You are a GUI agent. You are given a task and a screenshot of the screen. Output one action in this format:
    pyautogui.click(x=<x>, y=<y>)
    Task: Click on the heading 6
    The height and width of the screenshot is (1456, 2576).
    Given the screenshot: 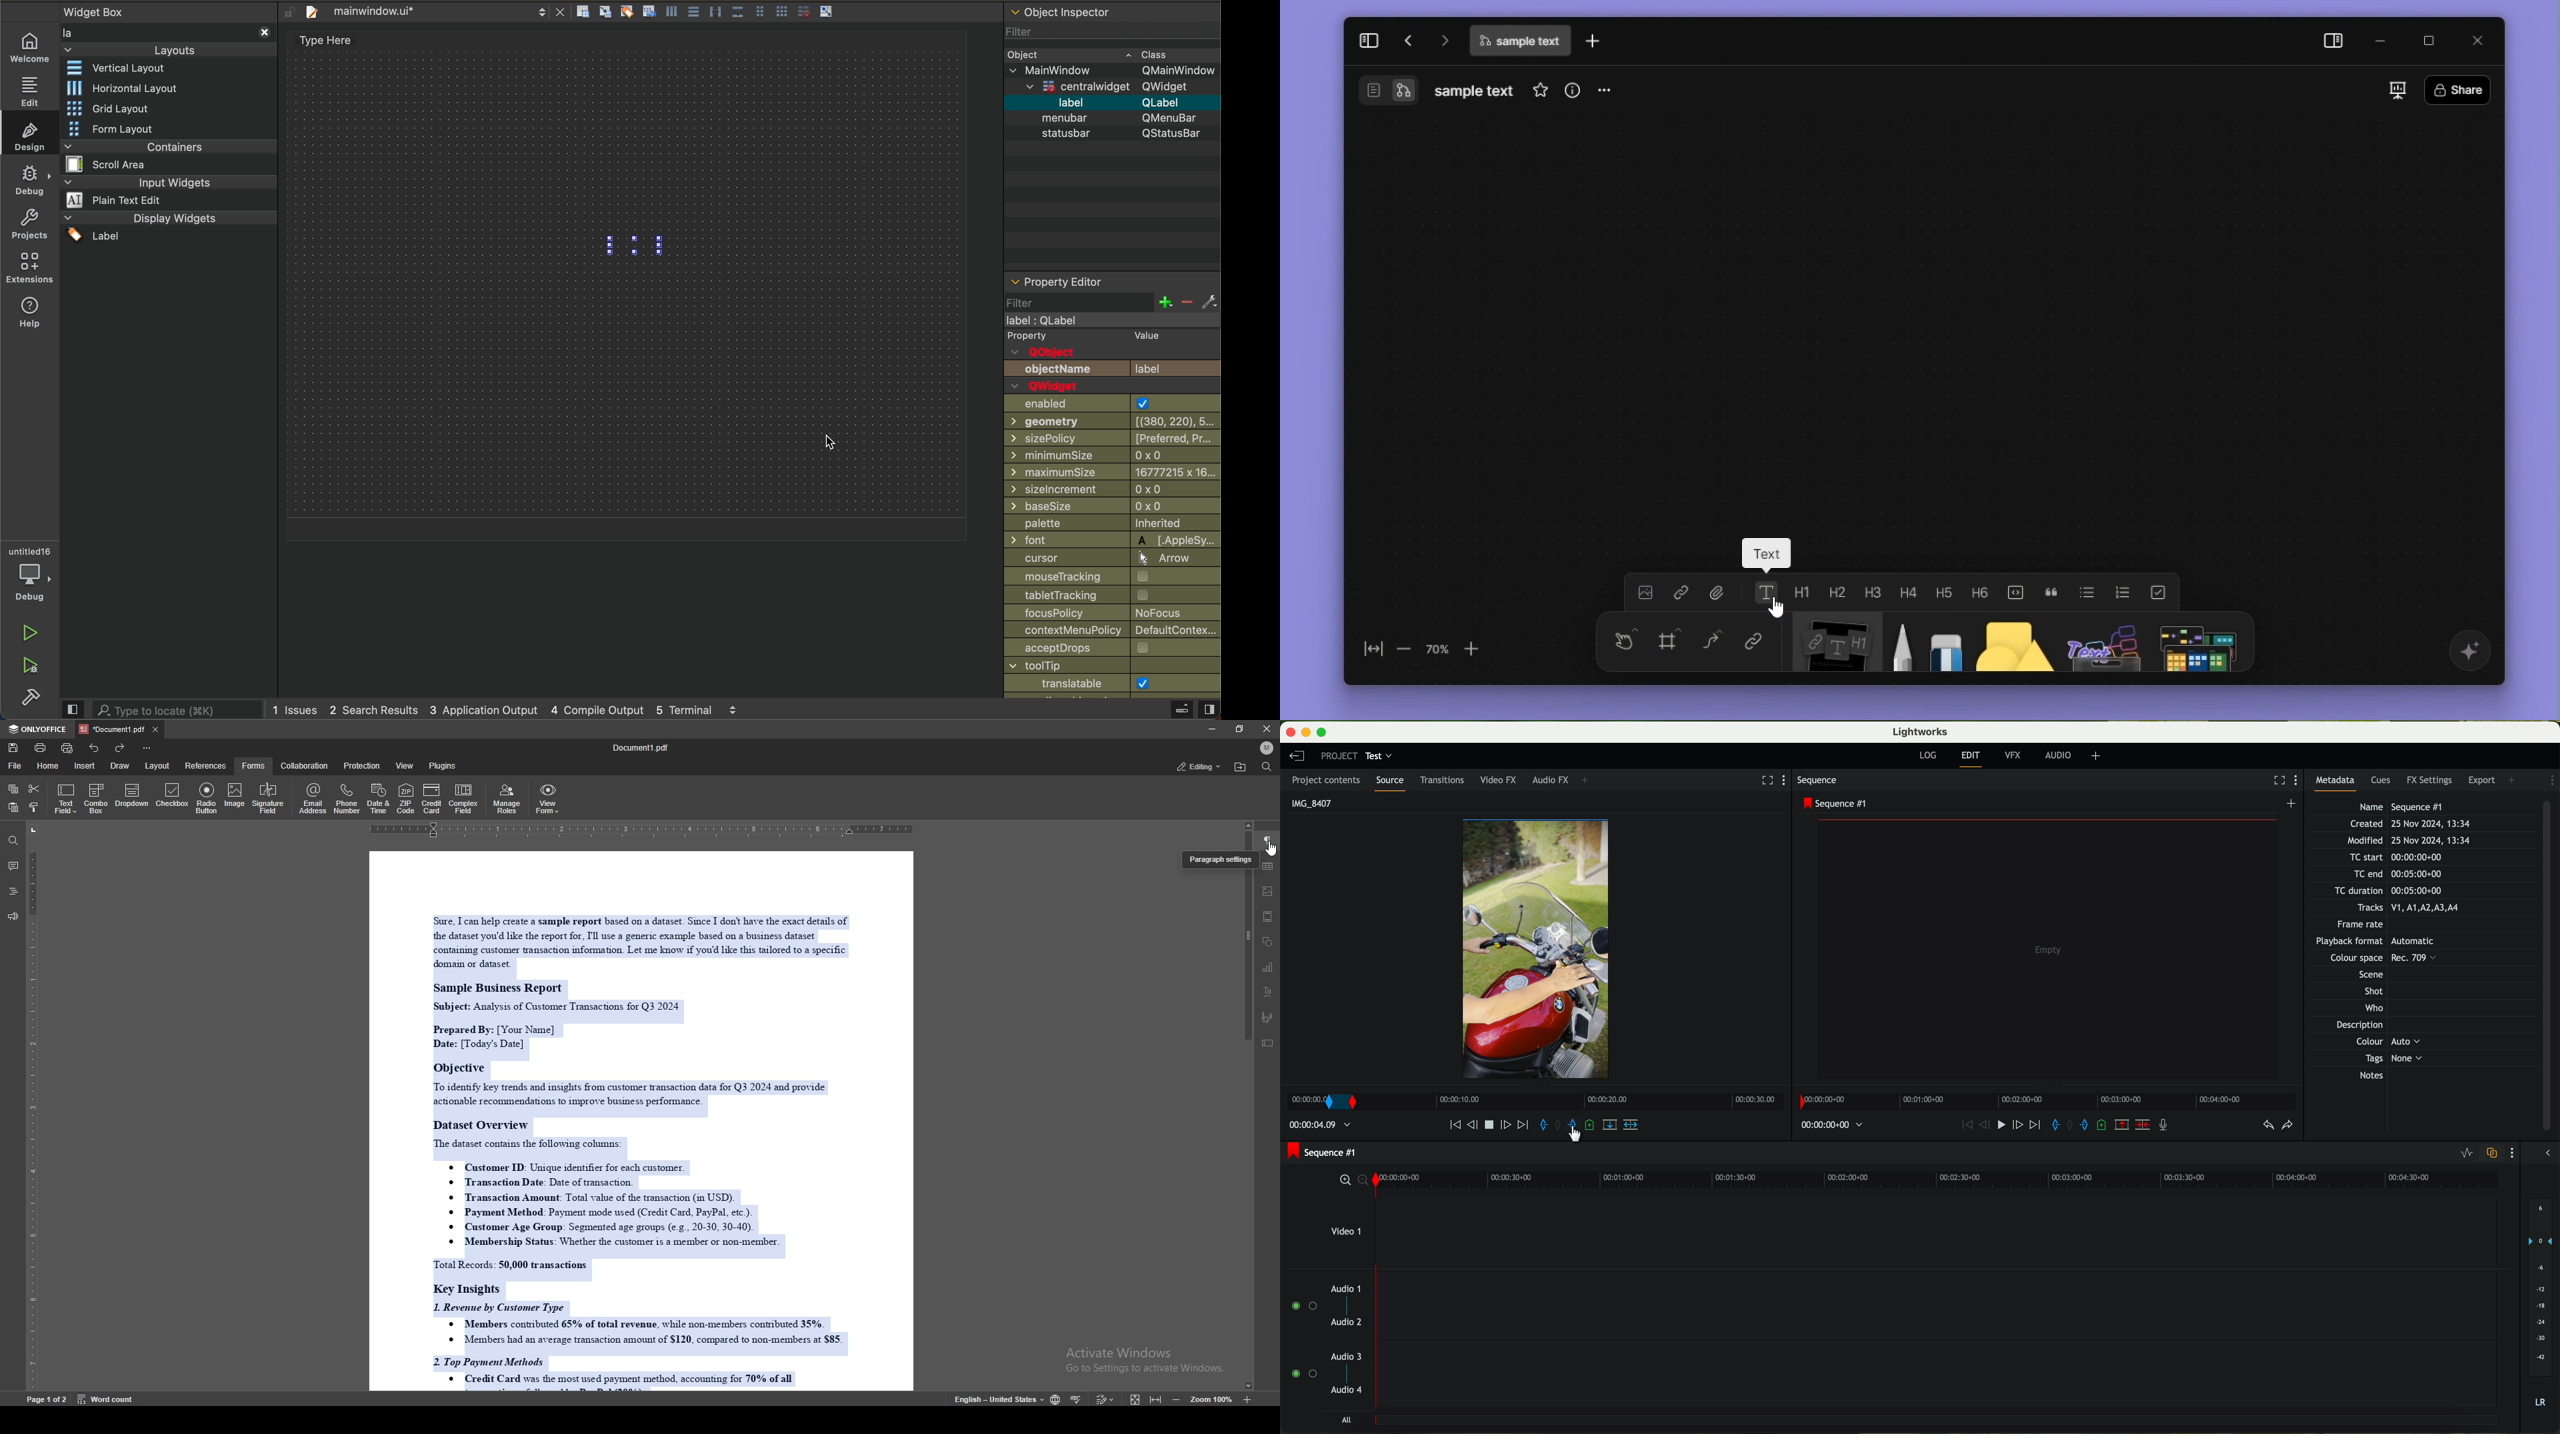 What is the action you would take?
    pyautogui.click(x=1982, y=591)
    